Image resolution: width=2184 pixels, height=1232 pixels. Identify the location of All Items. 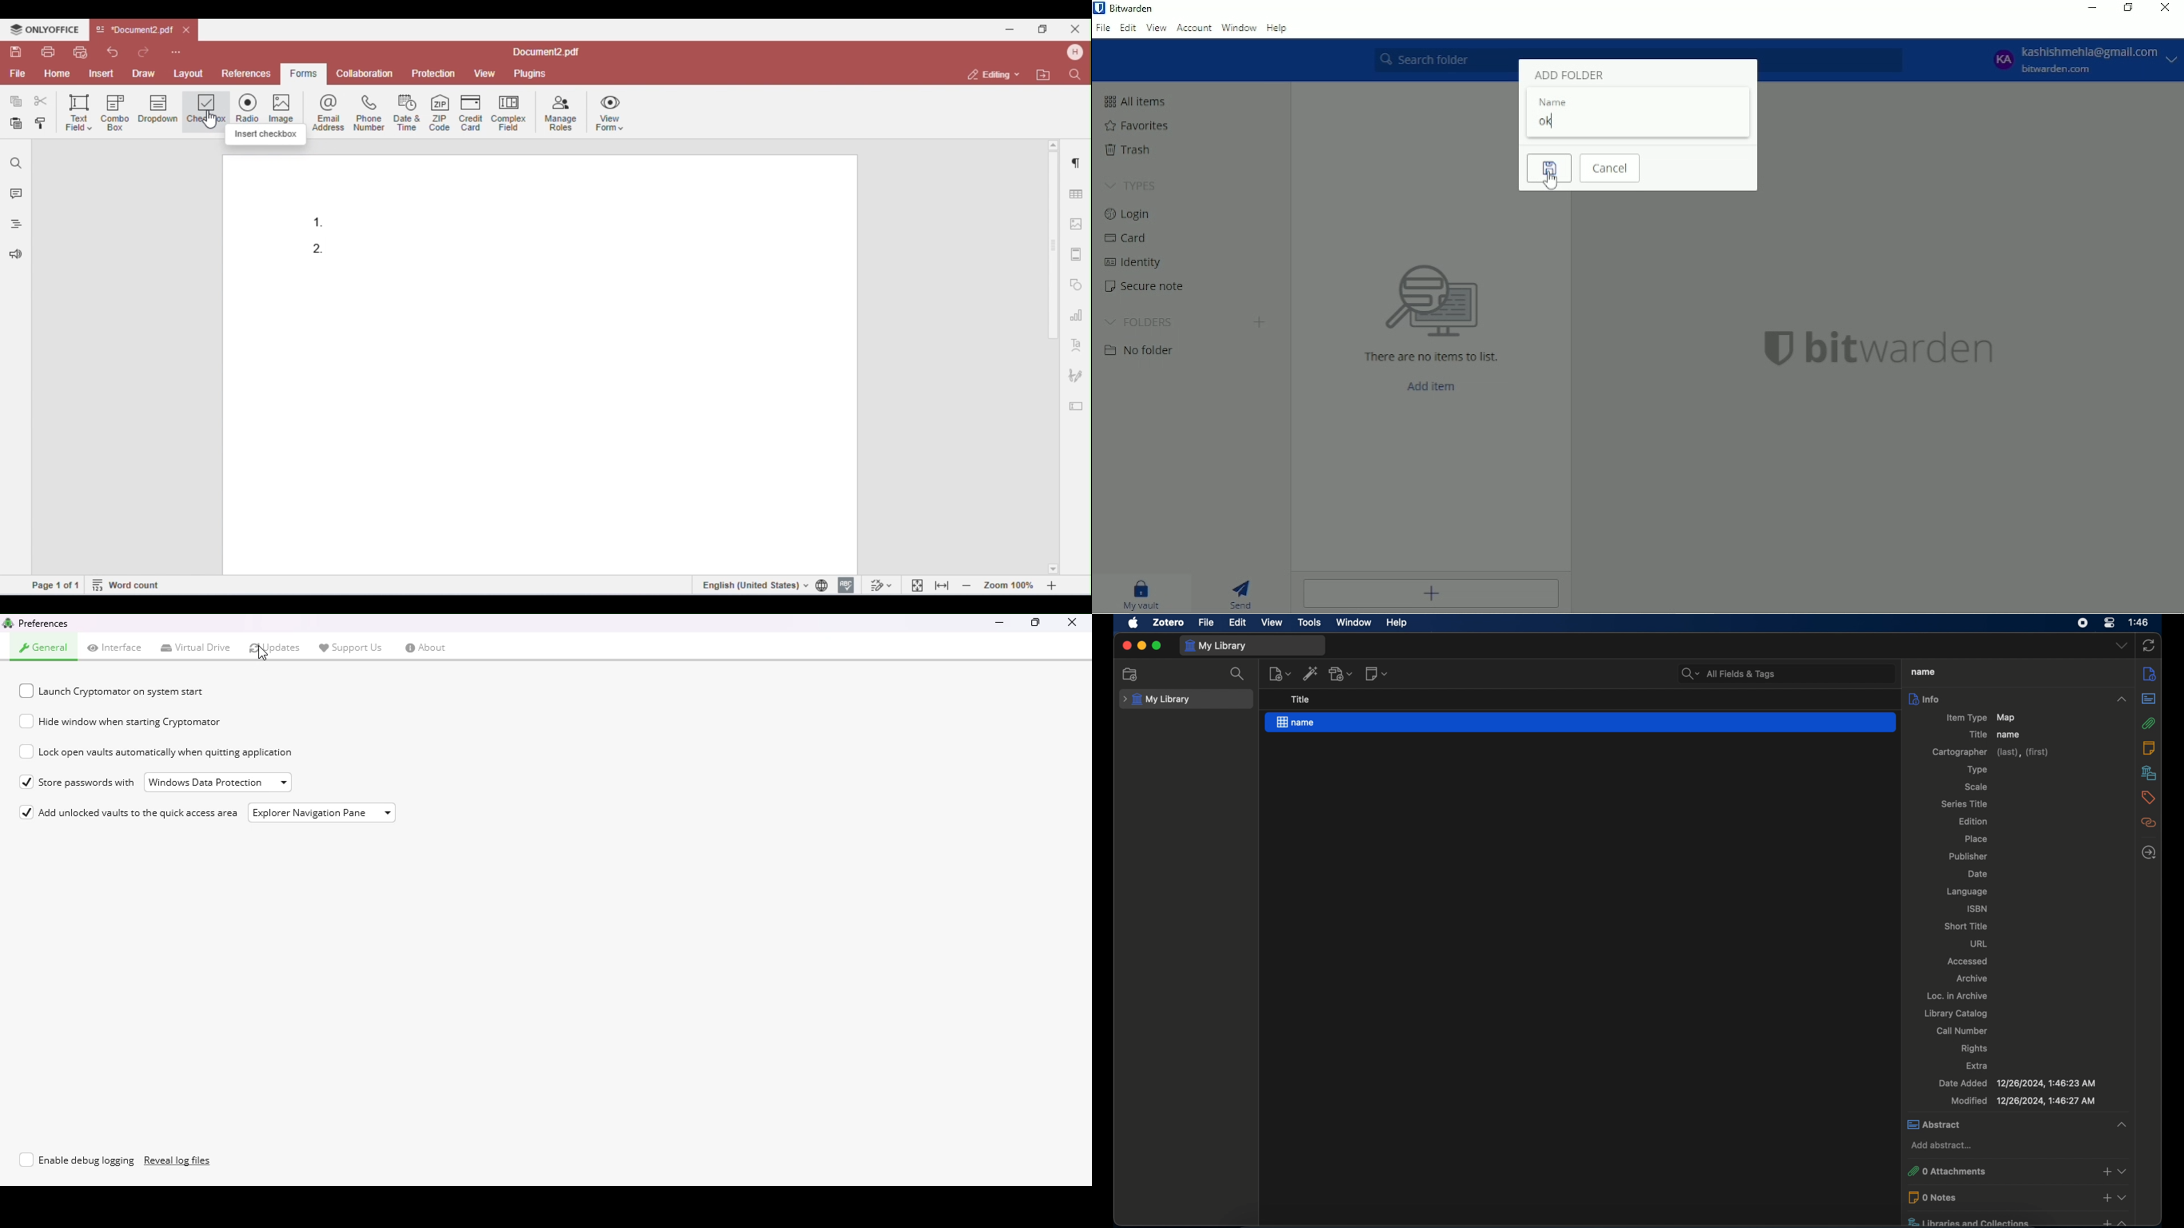
(1136, 101).